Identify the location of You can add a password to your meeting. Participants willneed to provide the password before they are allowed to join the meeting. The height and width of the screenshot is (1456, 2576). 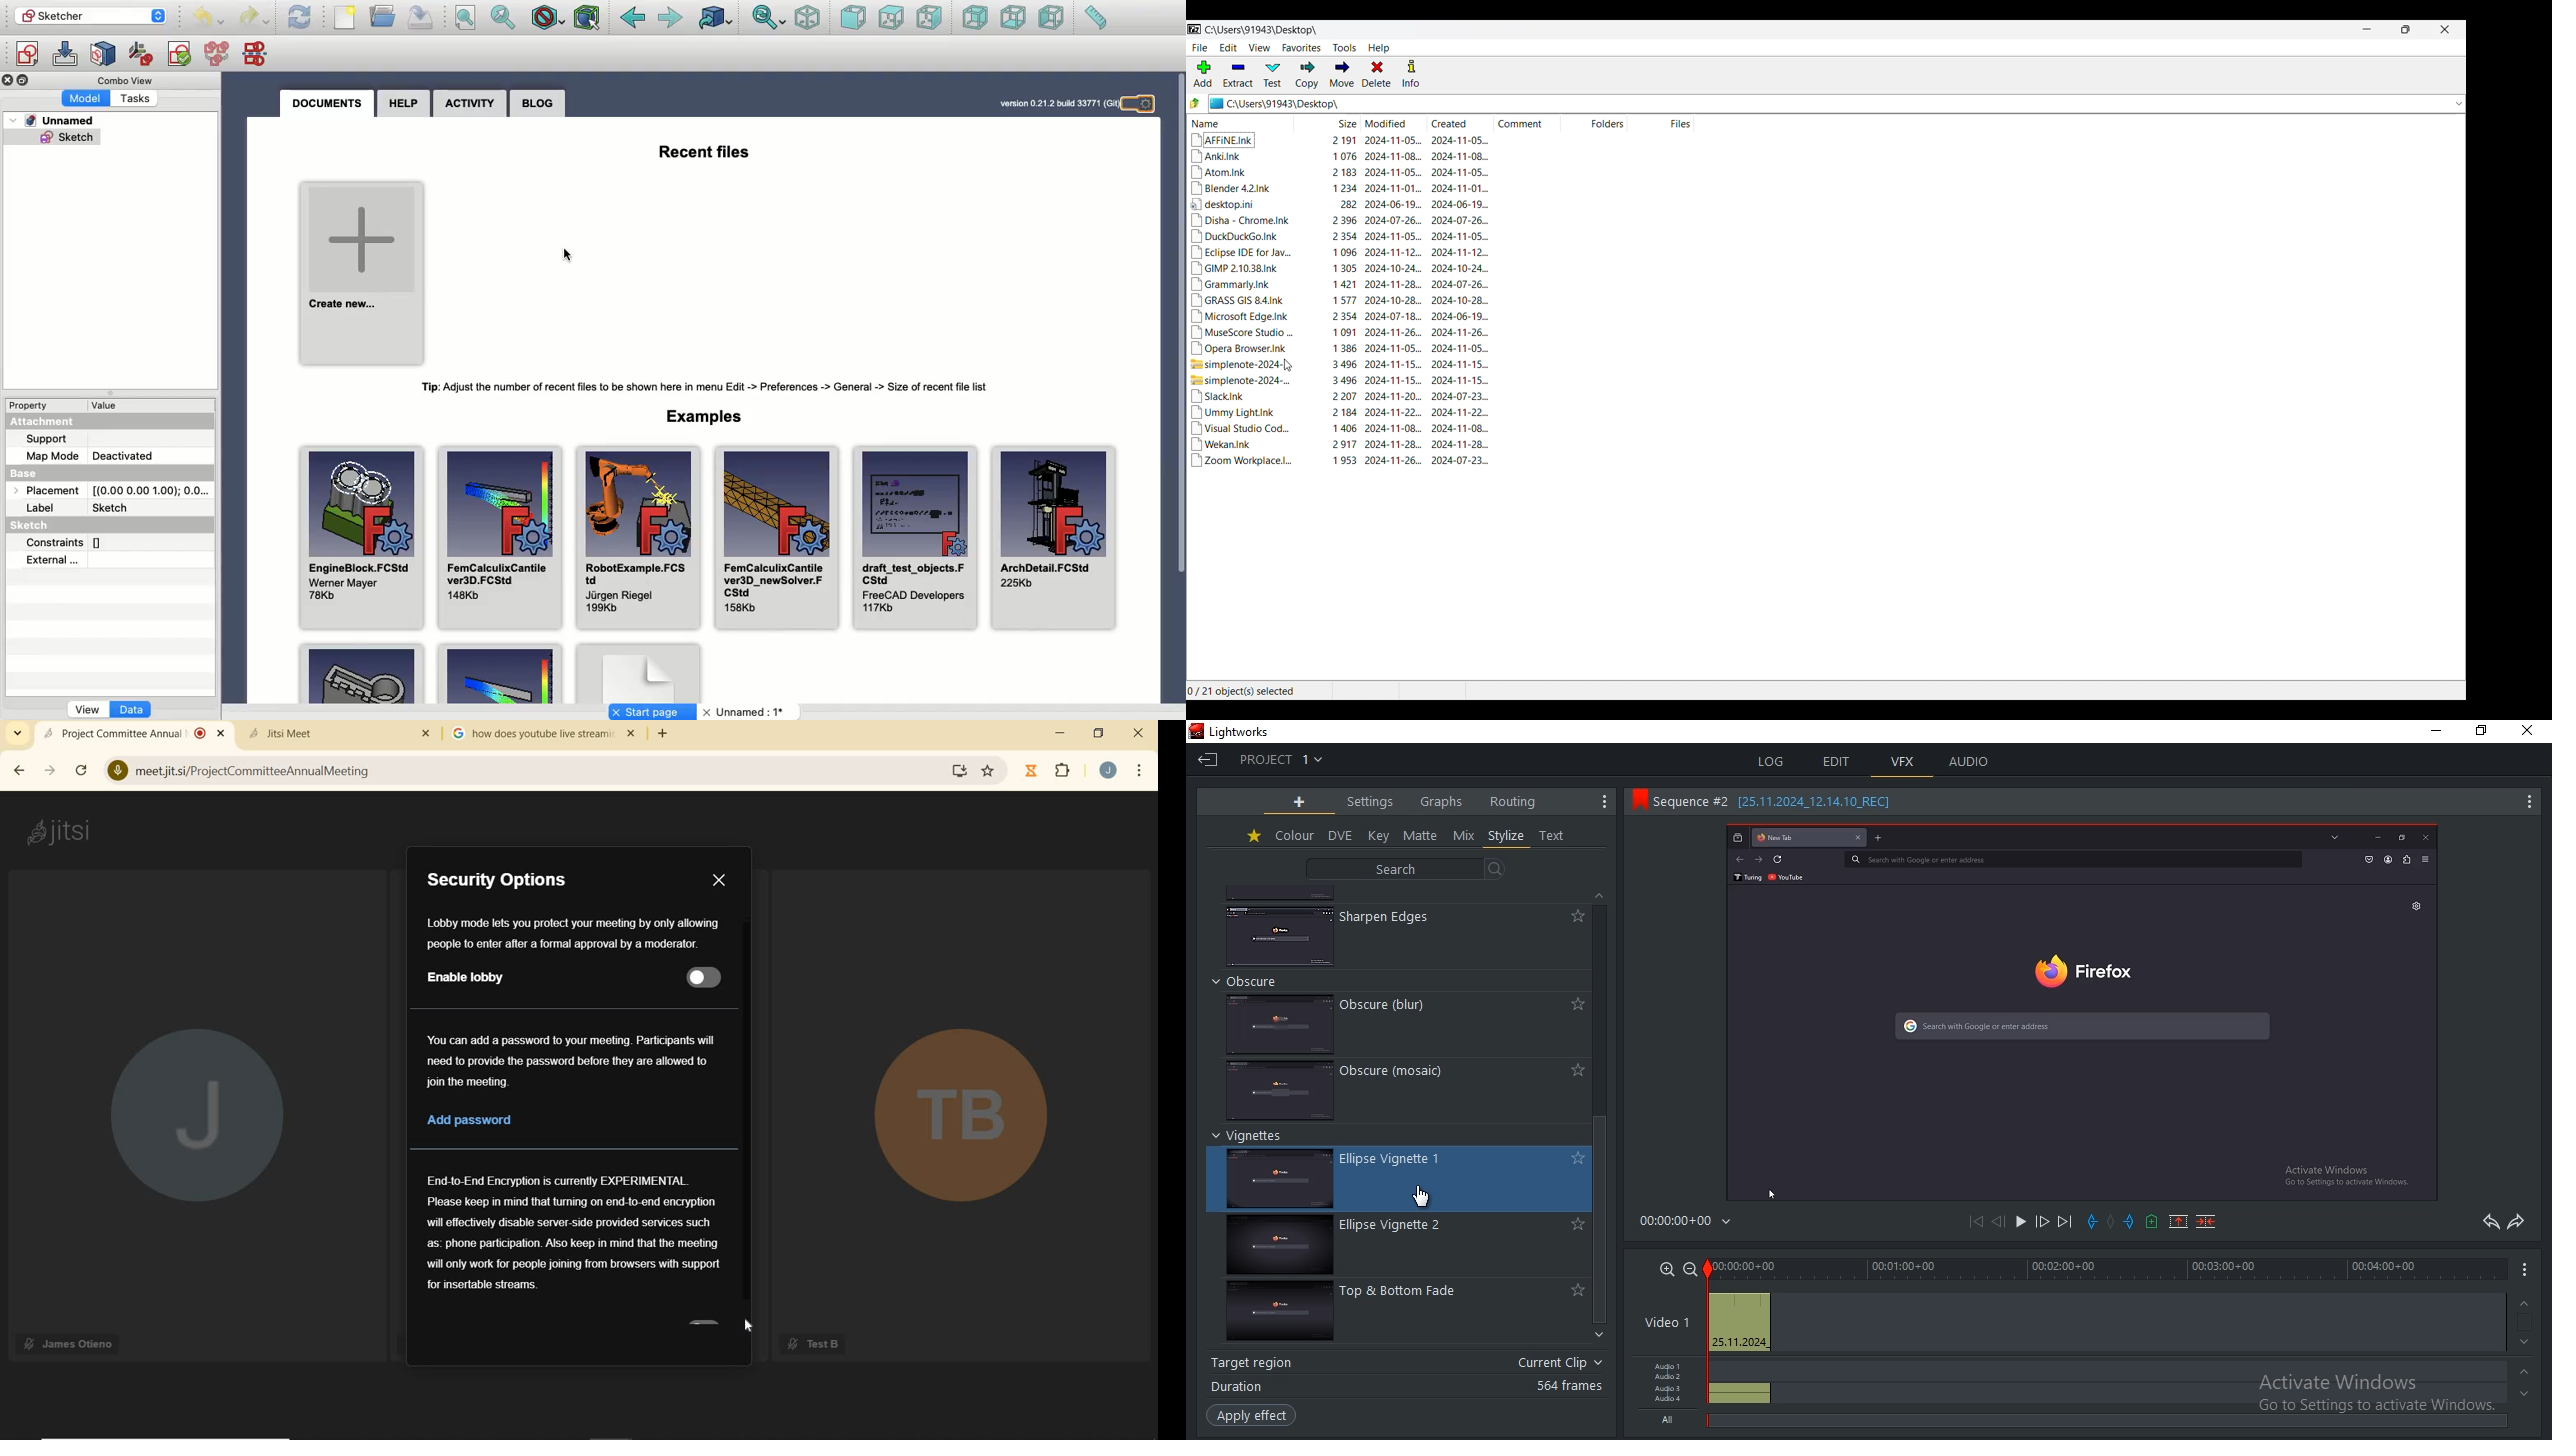
(577, 1061).